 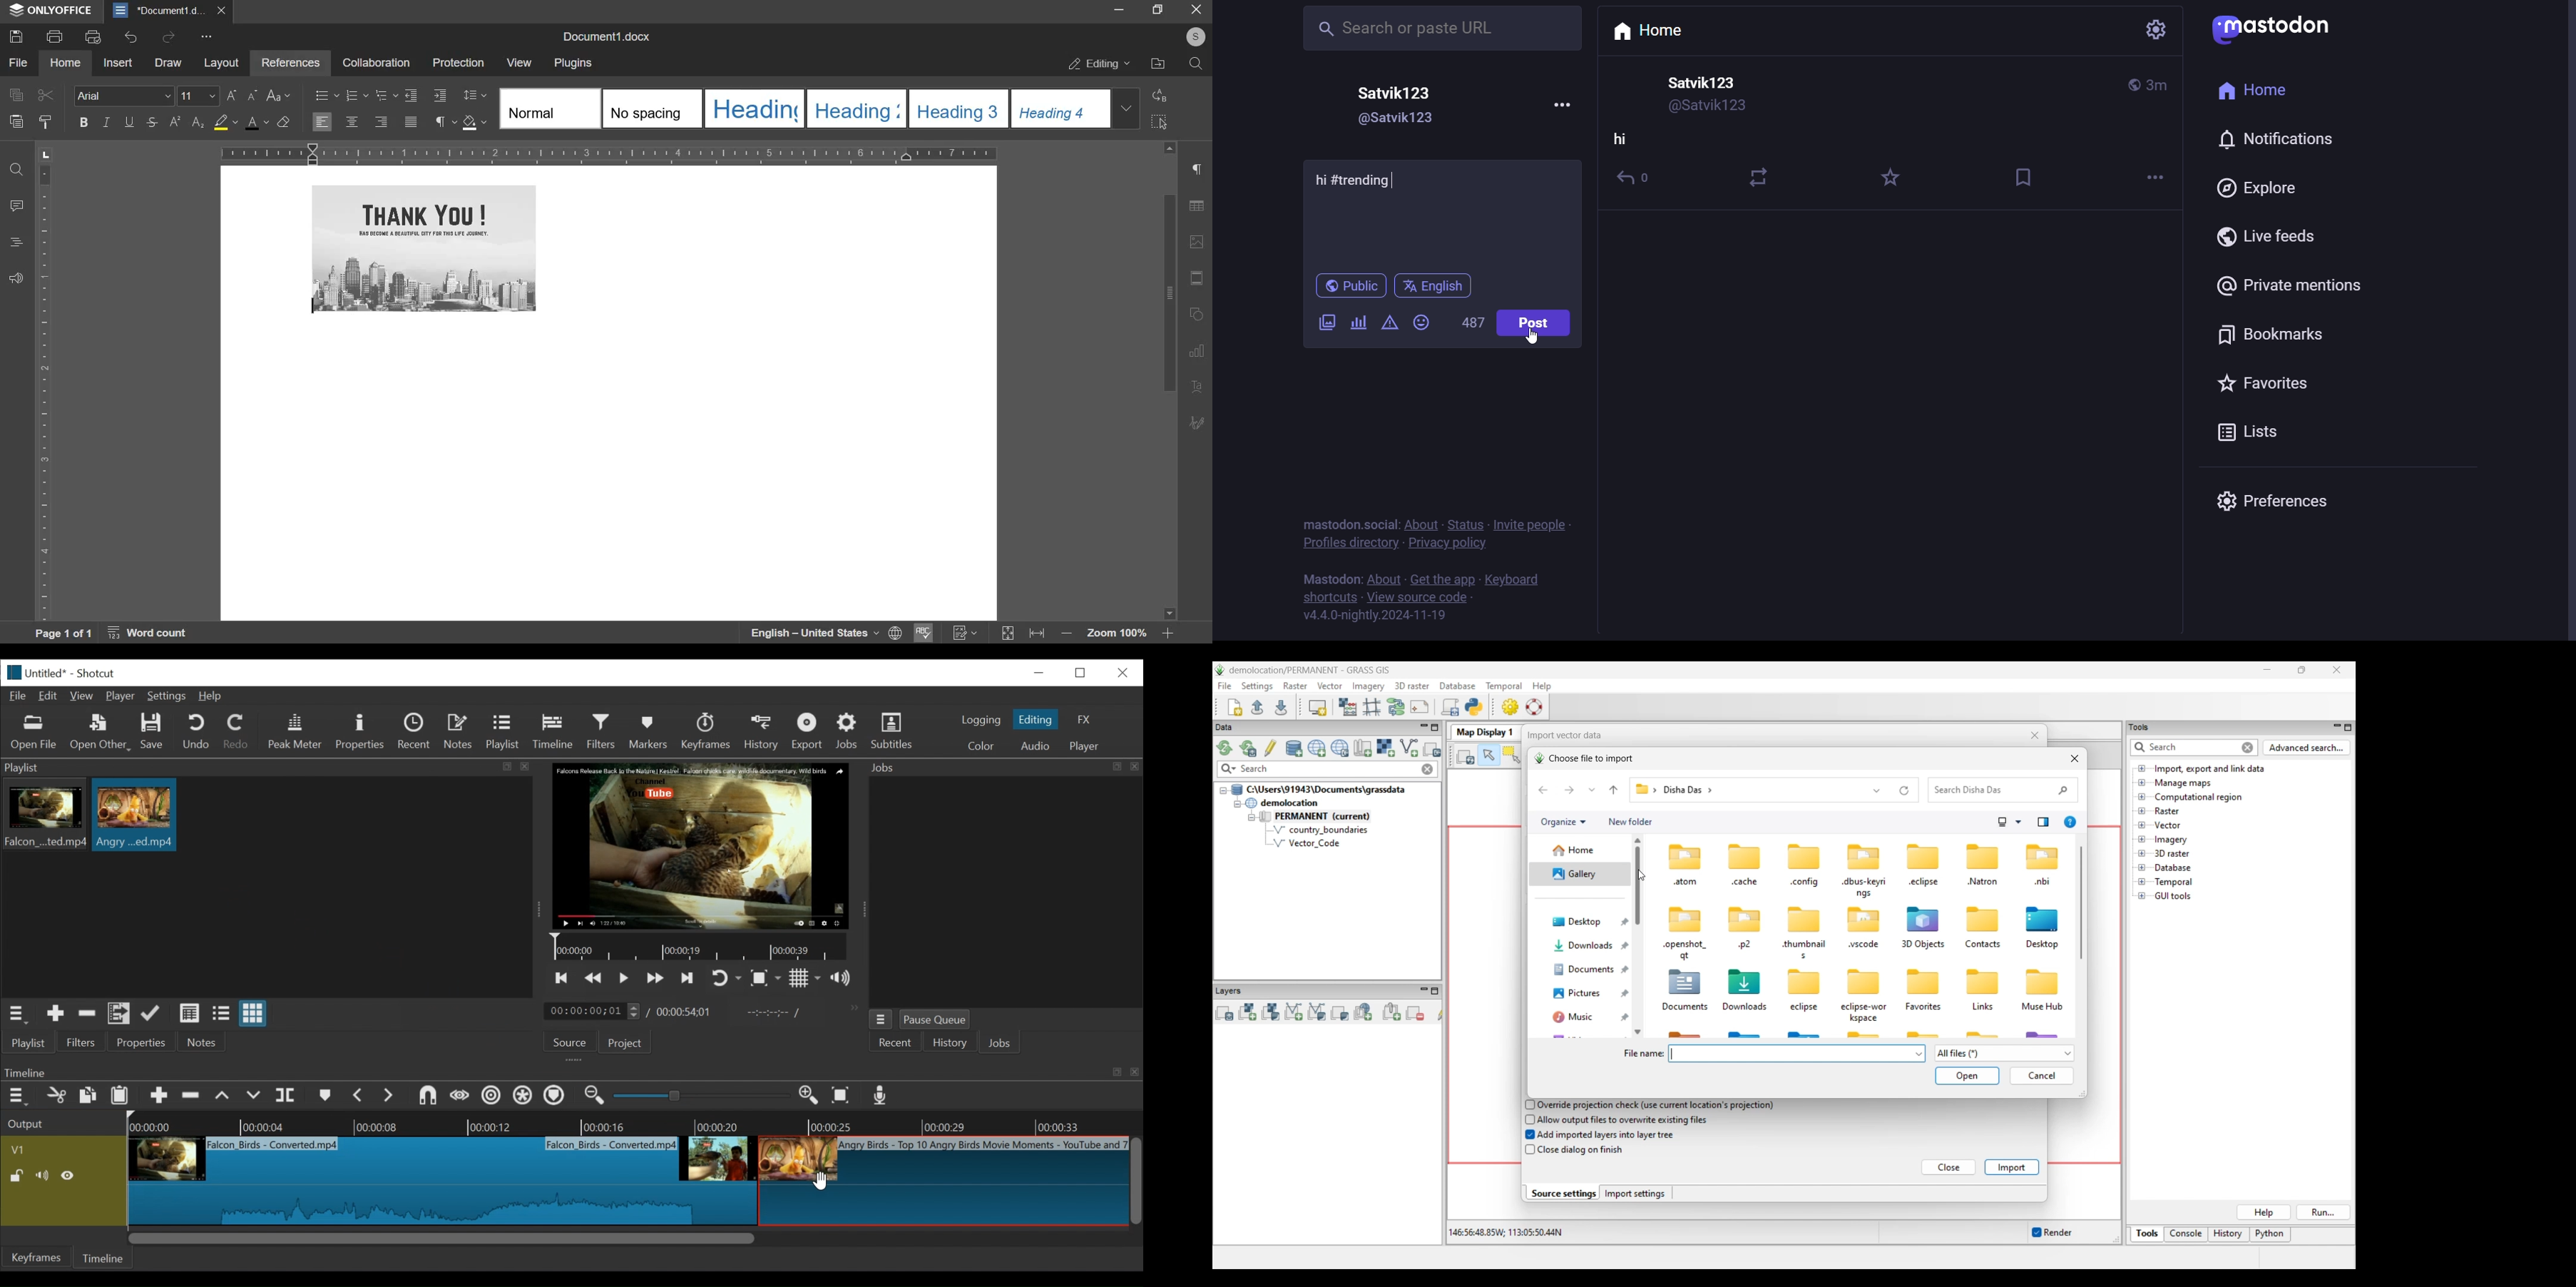 I want to click on Markers, so click(x=651, y=731).